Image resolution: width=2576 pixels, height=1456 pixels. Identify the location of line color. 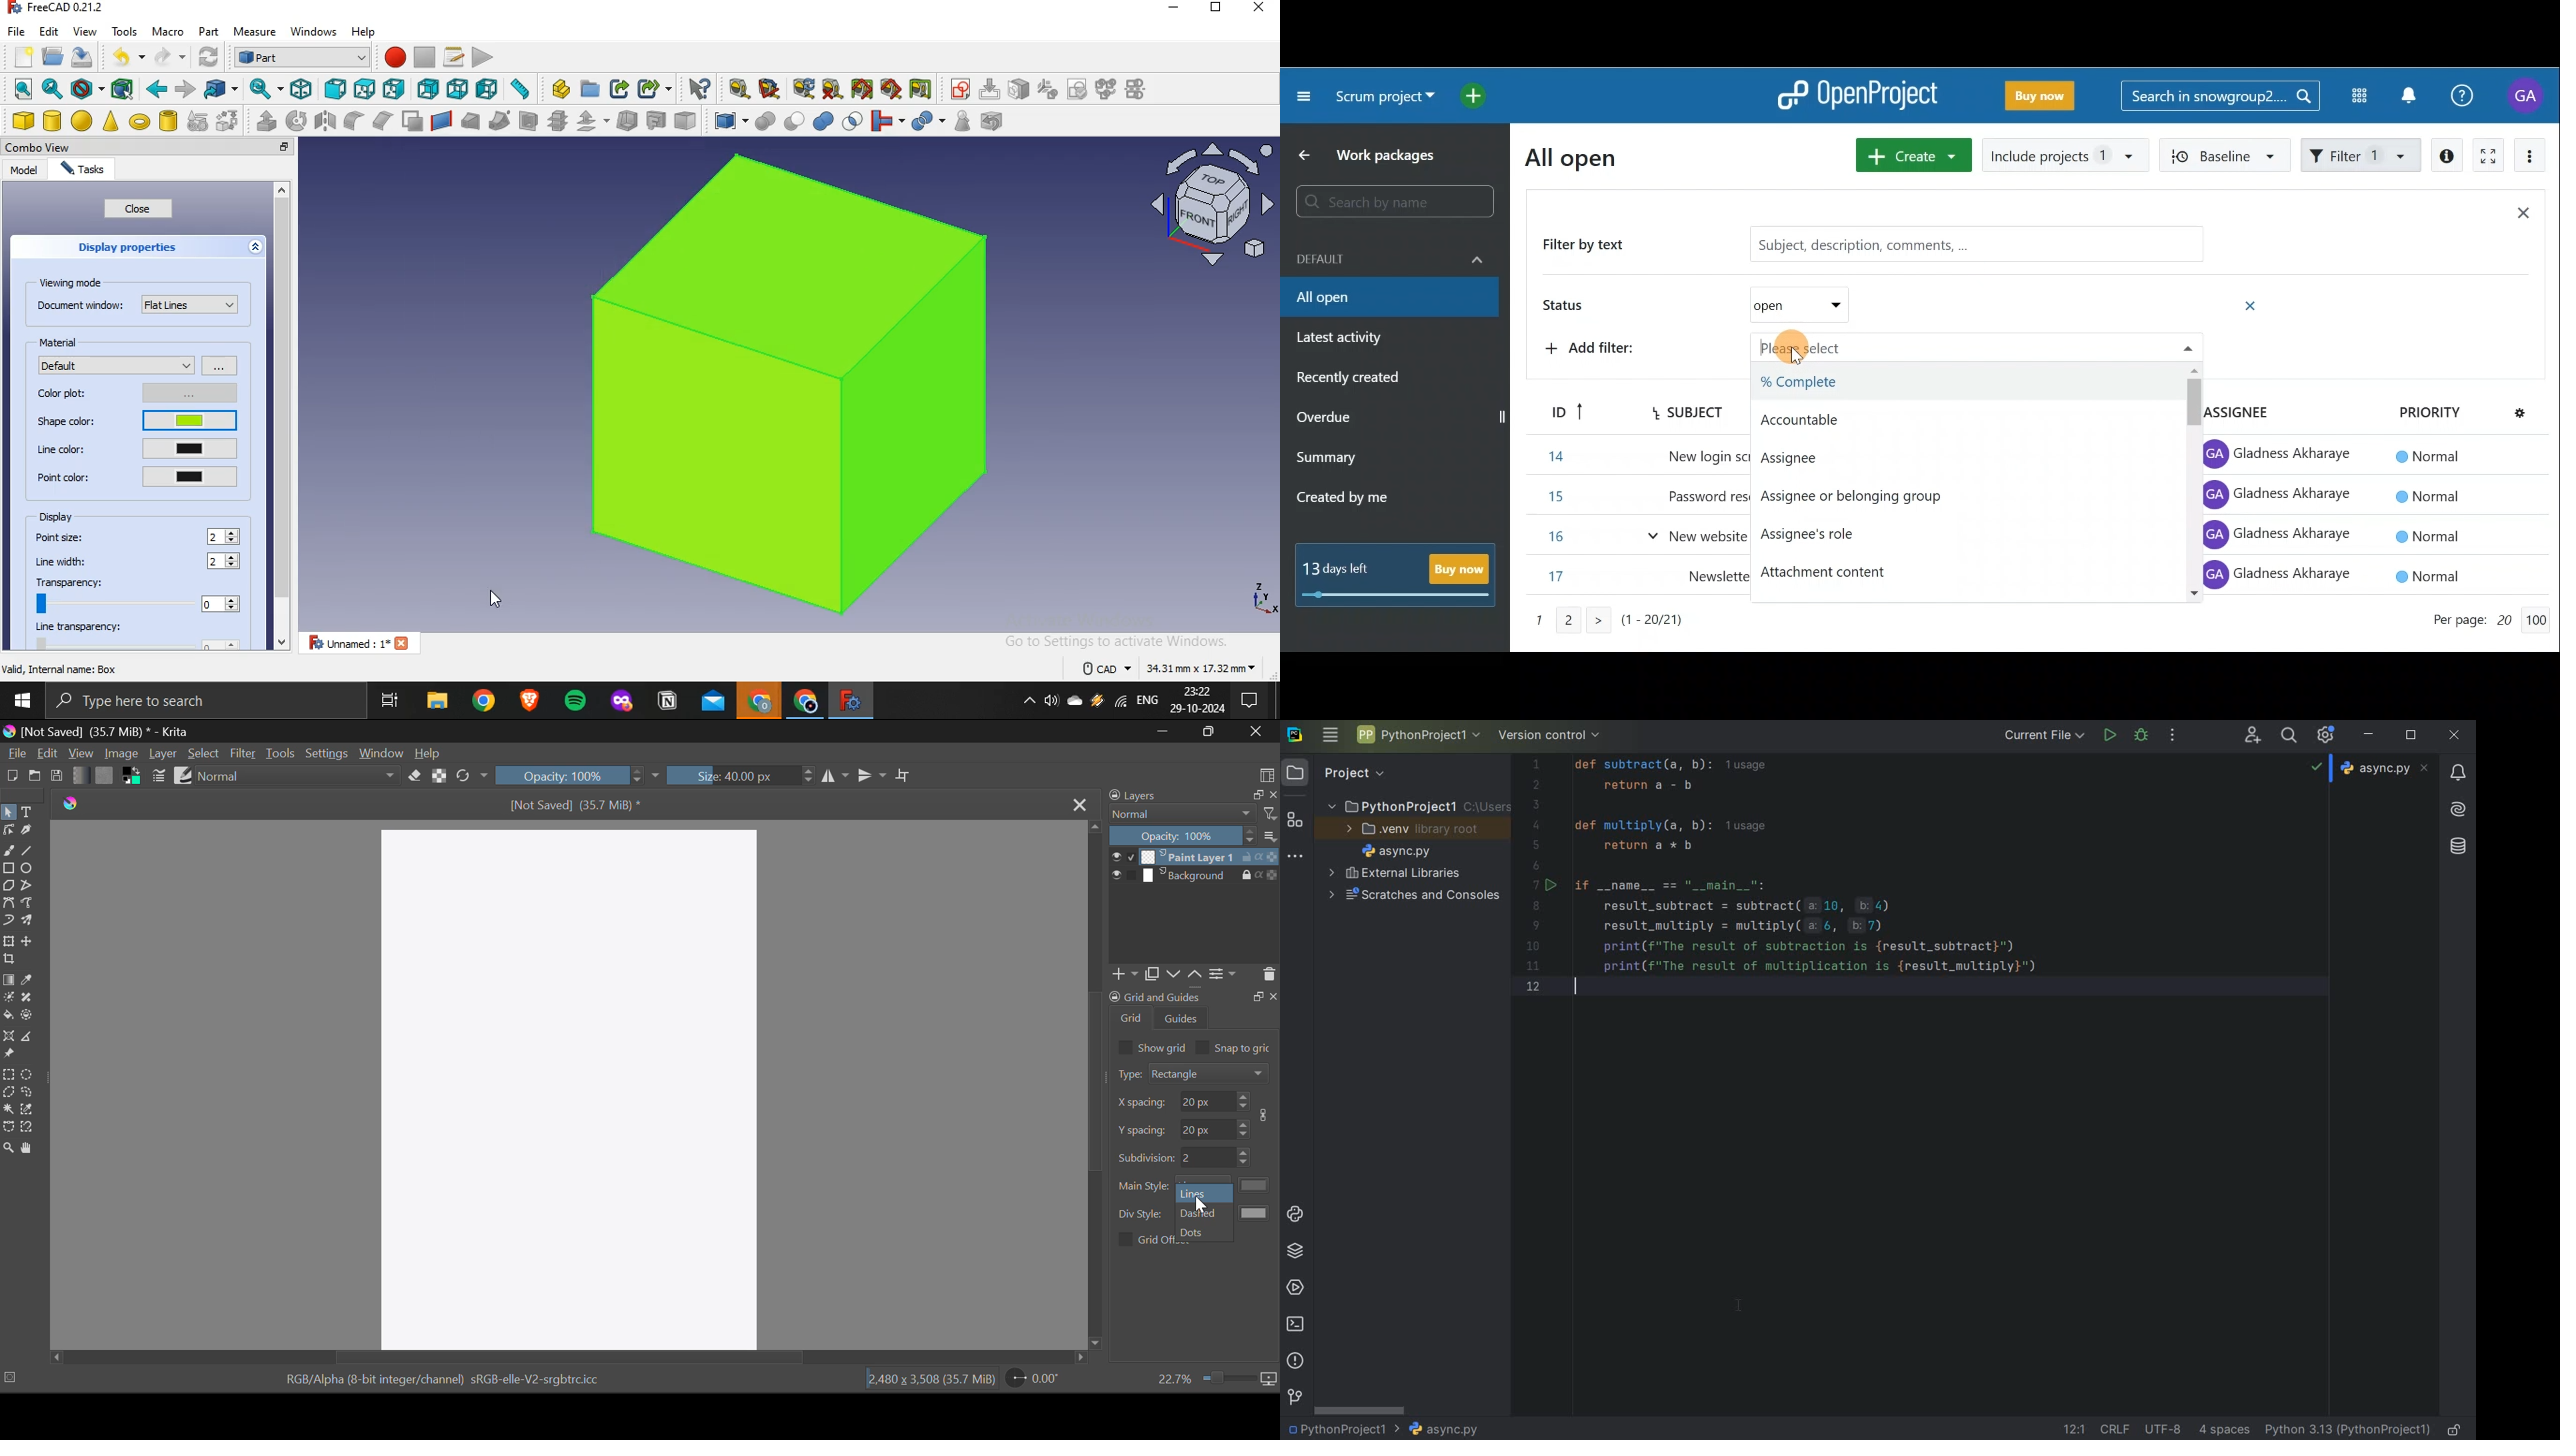
(138, 449).